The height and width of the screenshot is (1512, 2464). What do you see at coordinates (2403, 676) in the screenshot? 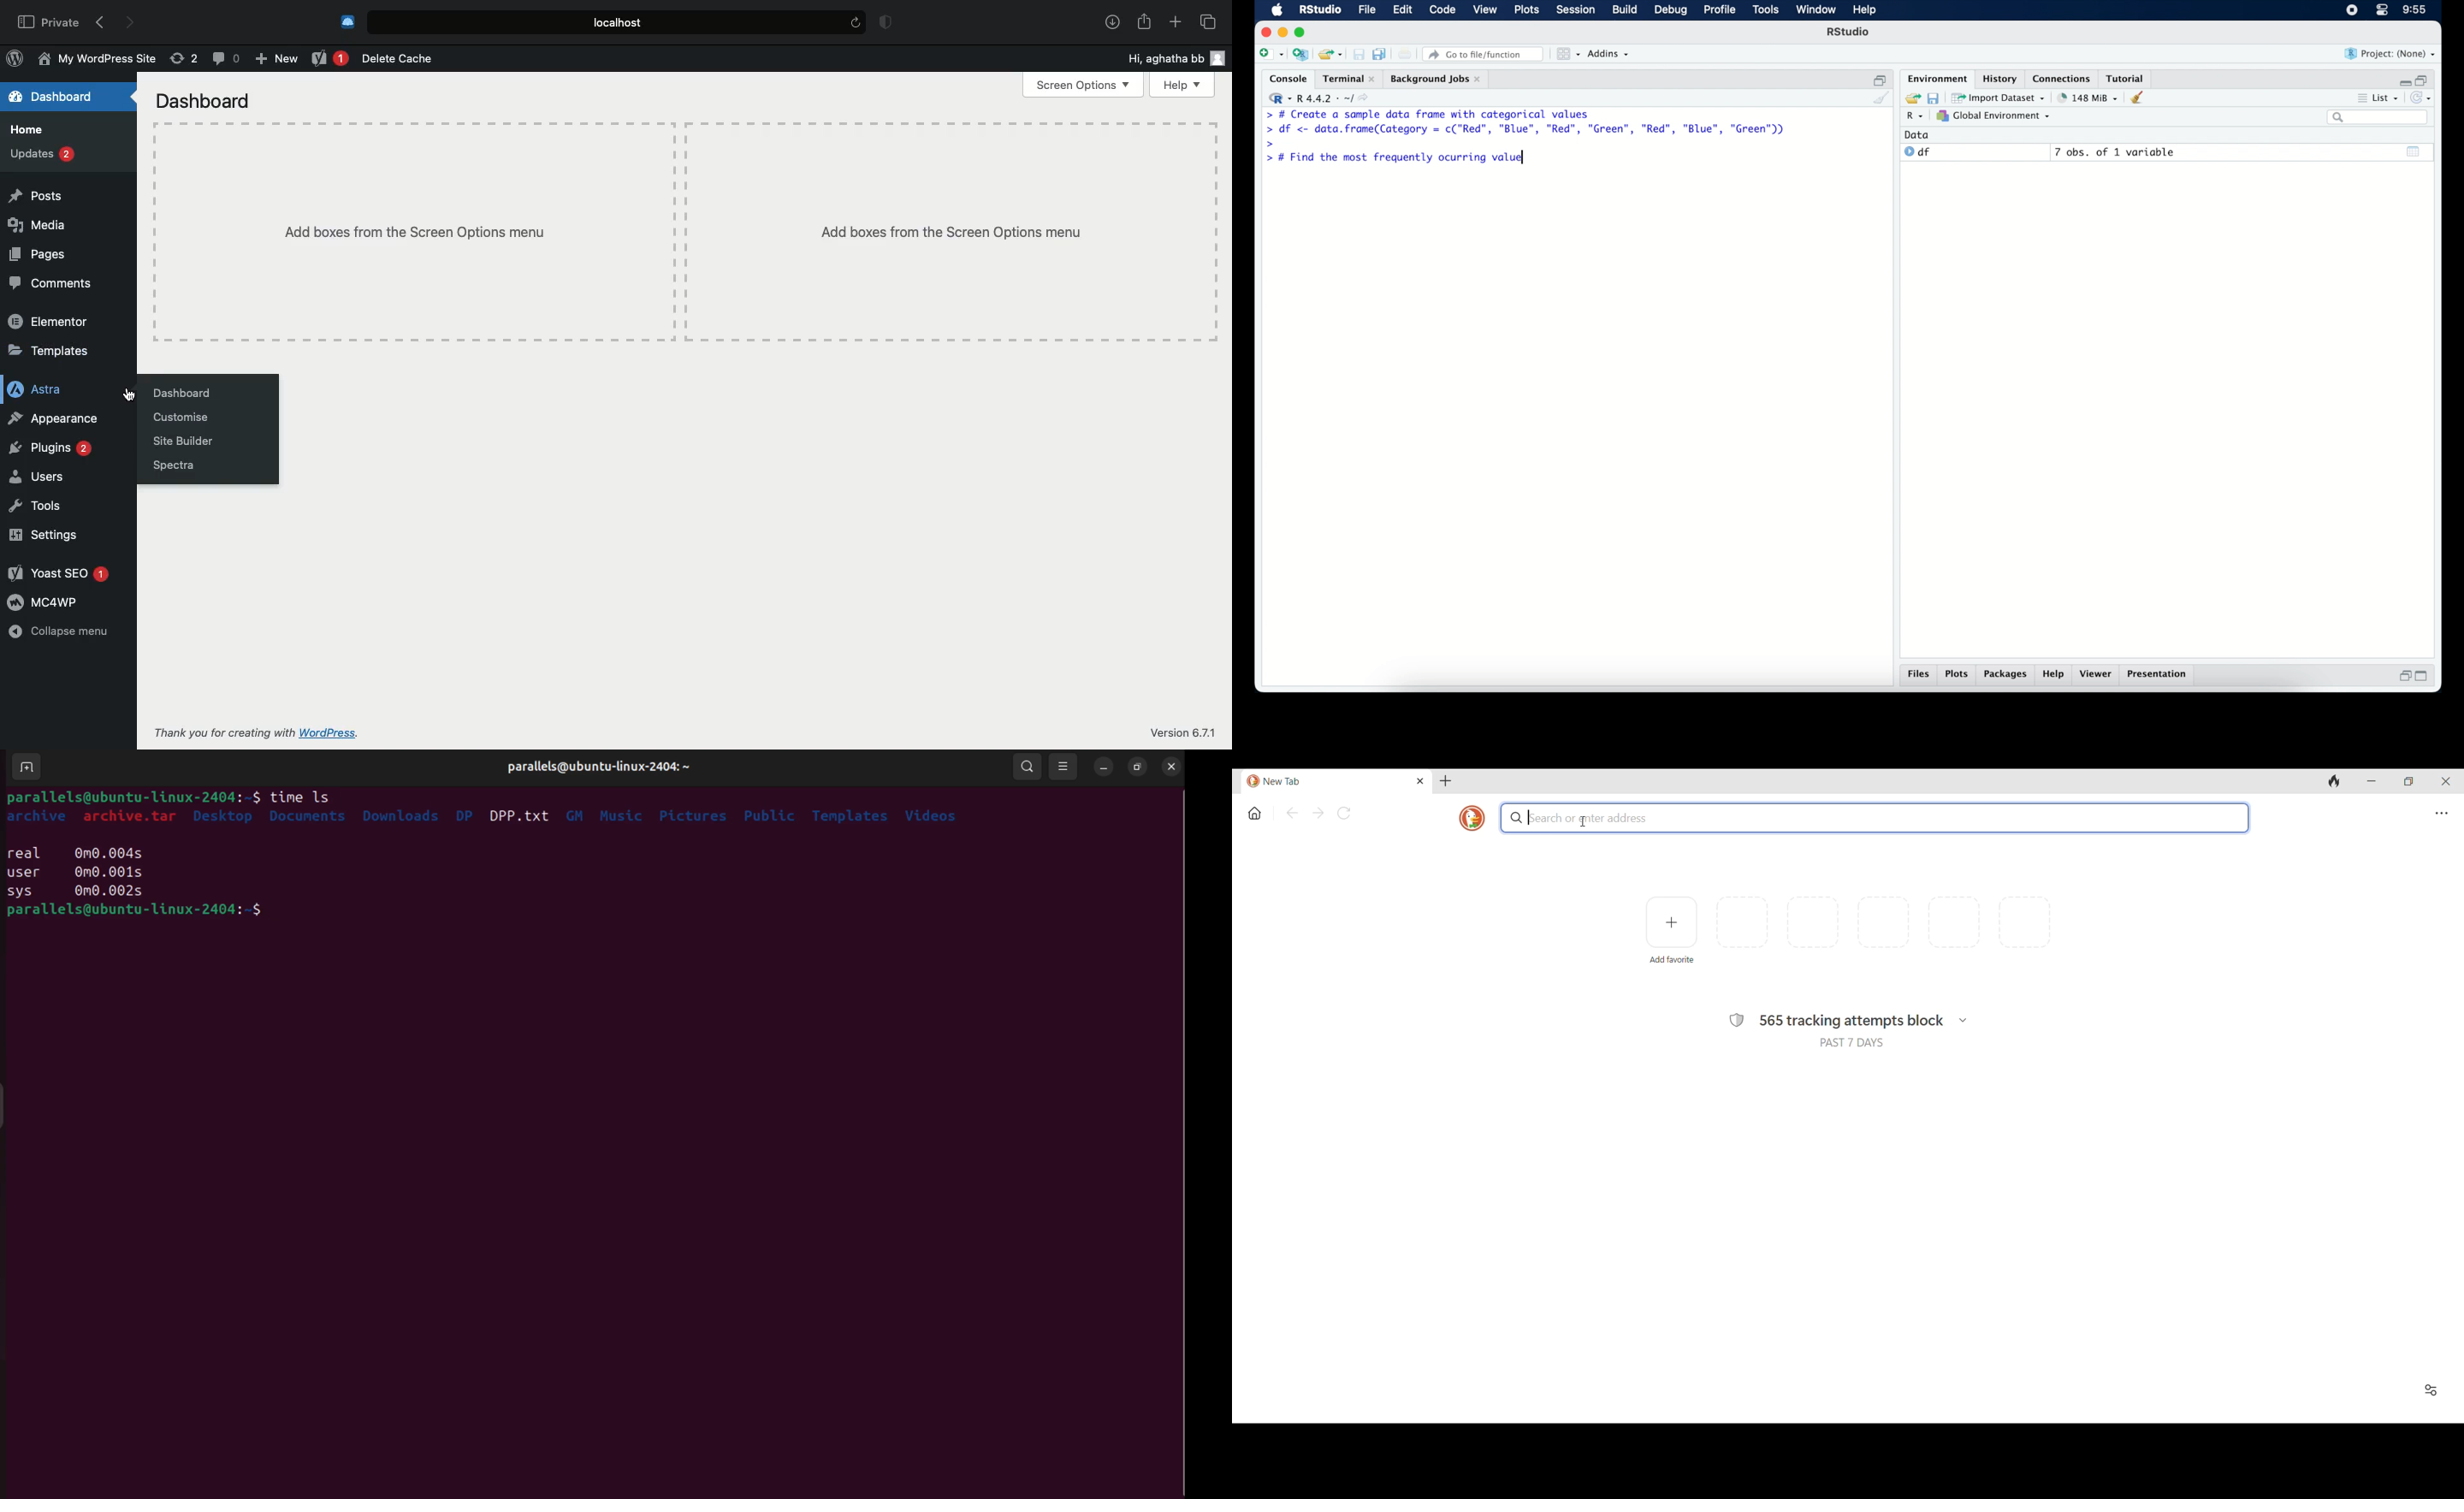
I see `restore down` at bounding box center [2403, 676].